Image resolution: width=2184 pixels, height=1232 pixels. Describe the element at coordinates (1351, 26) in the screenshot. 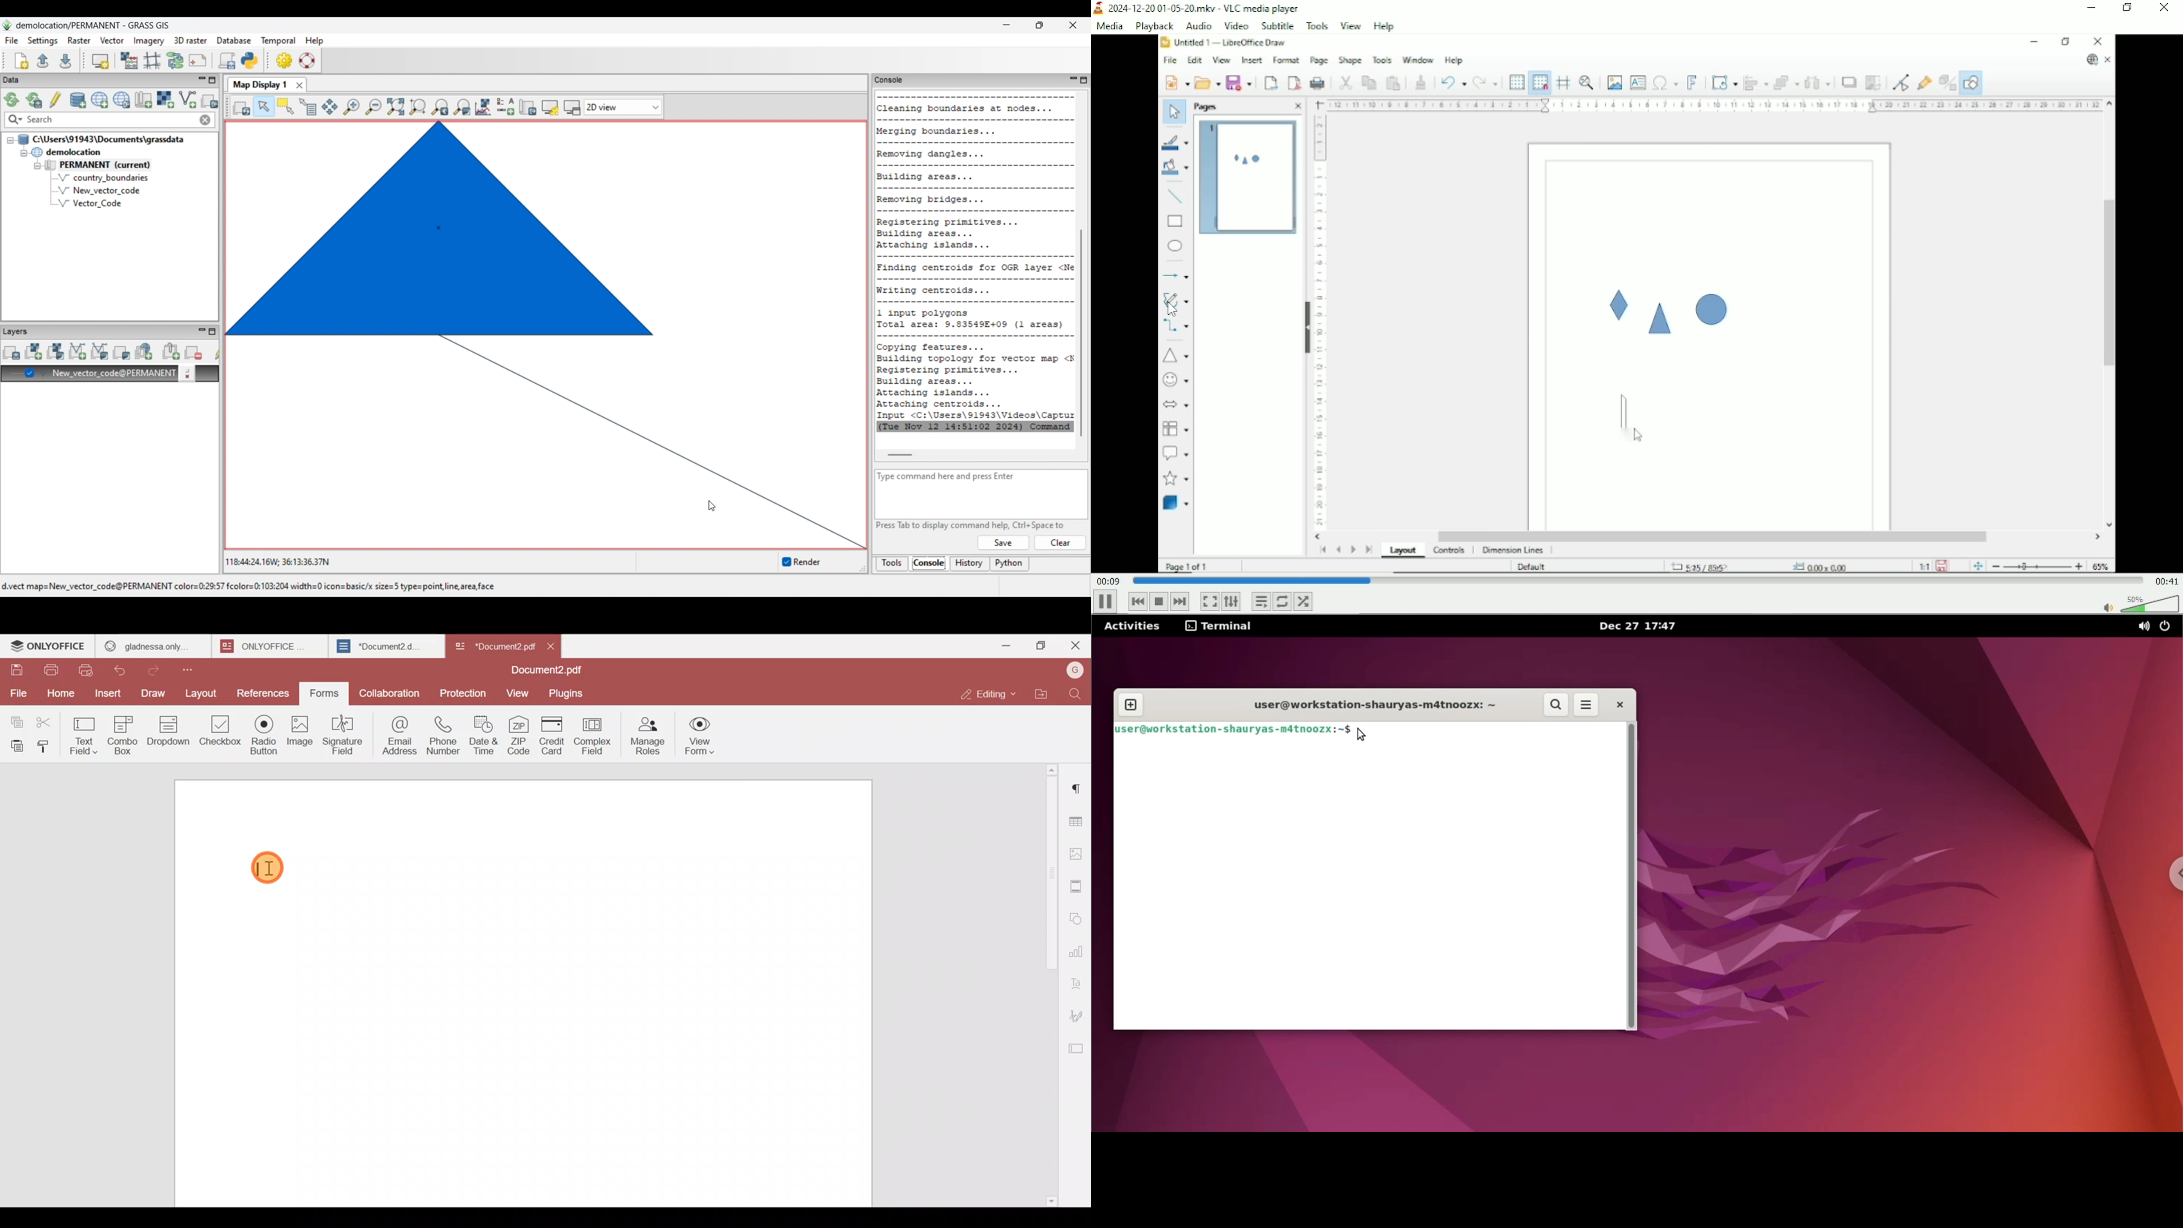

I see `View` at that location.